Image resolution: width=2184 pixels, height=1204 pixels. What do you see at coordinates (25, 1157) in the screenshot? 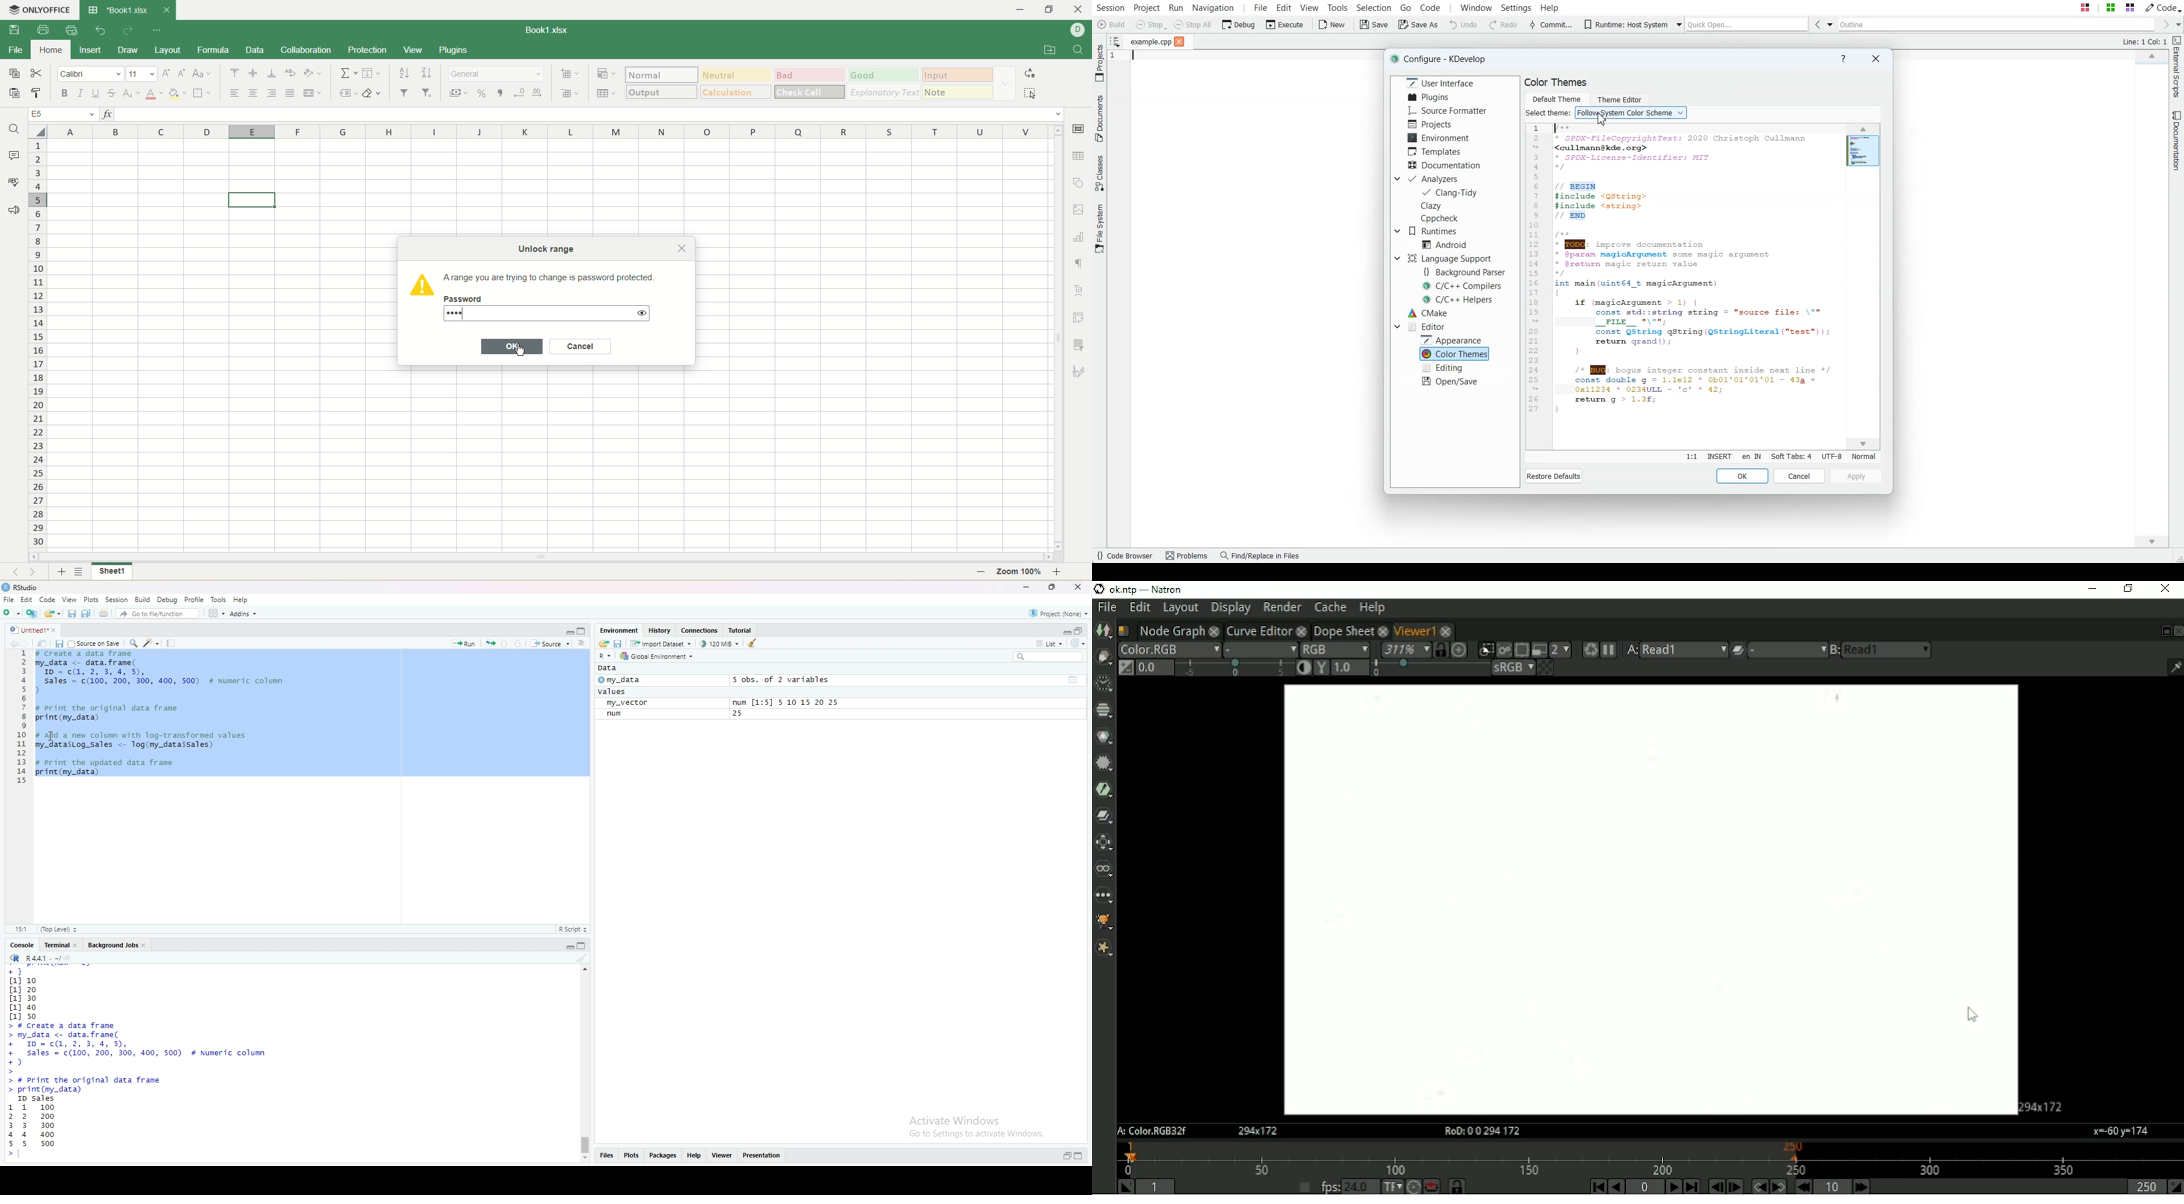
I see `typing cursor` at bounding box center [25, 1157].